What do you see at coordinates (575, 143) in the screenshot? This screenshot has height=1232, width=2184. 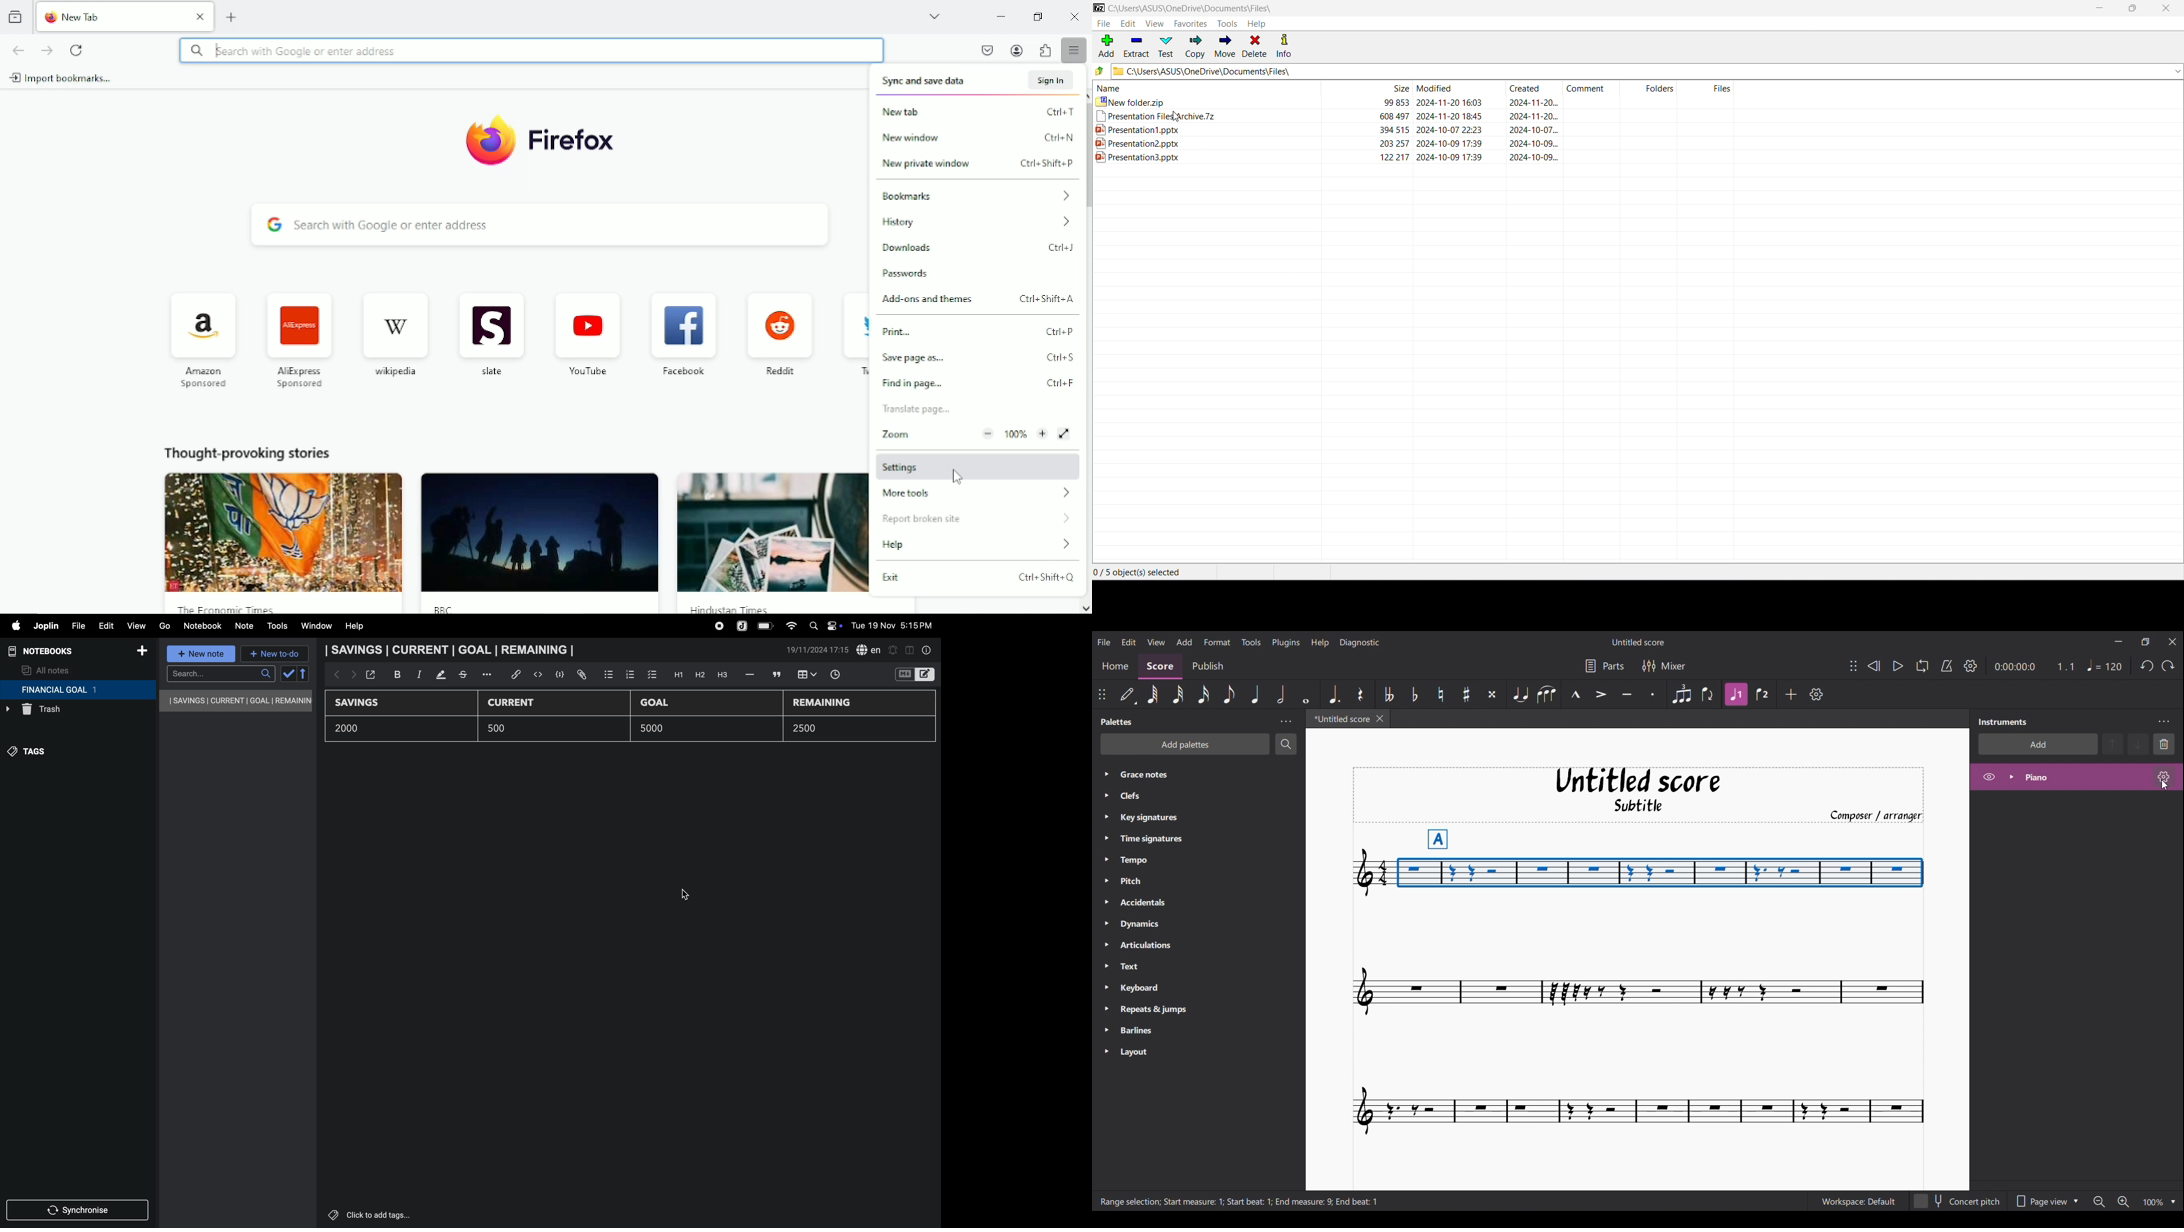 I see `Firefox` at bounding box center [575, 143].